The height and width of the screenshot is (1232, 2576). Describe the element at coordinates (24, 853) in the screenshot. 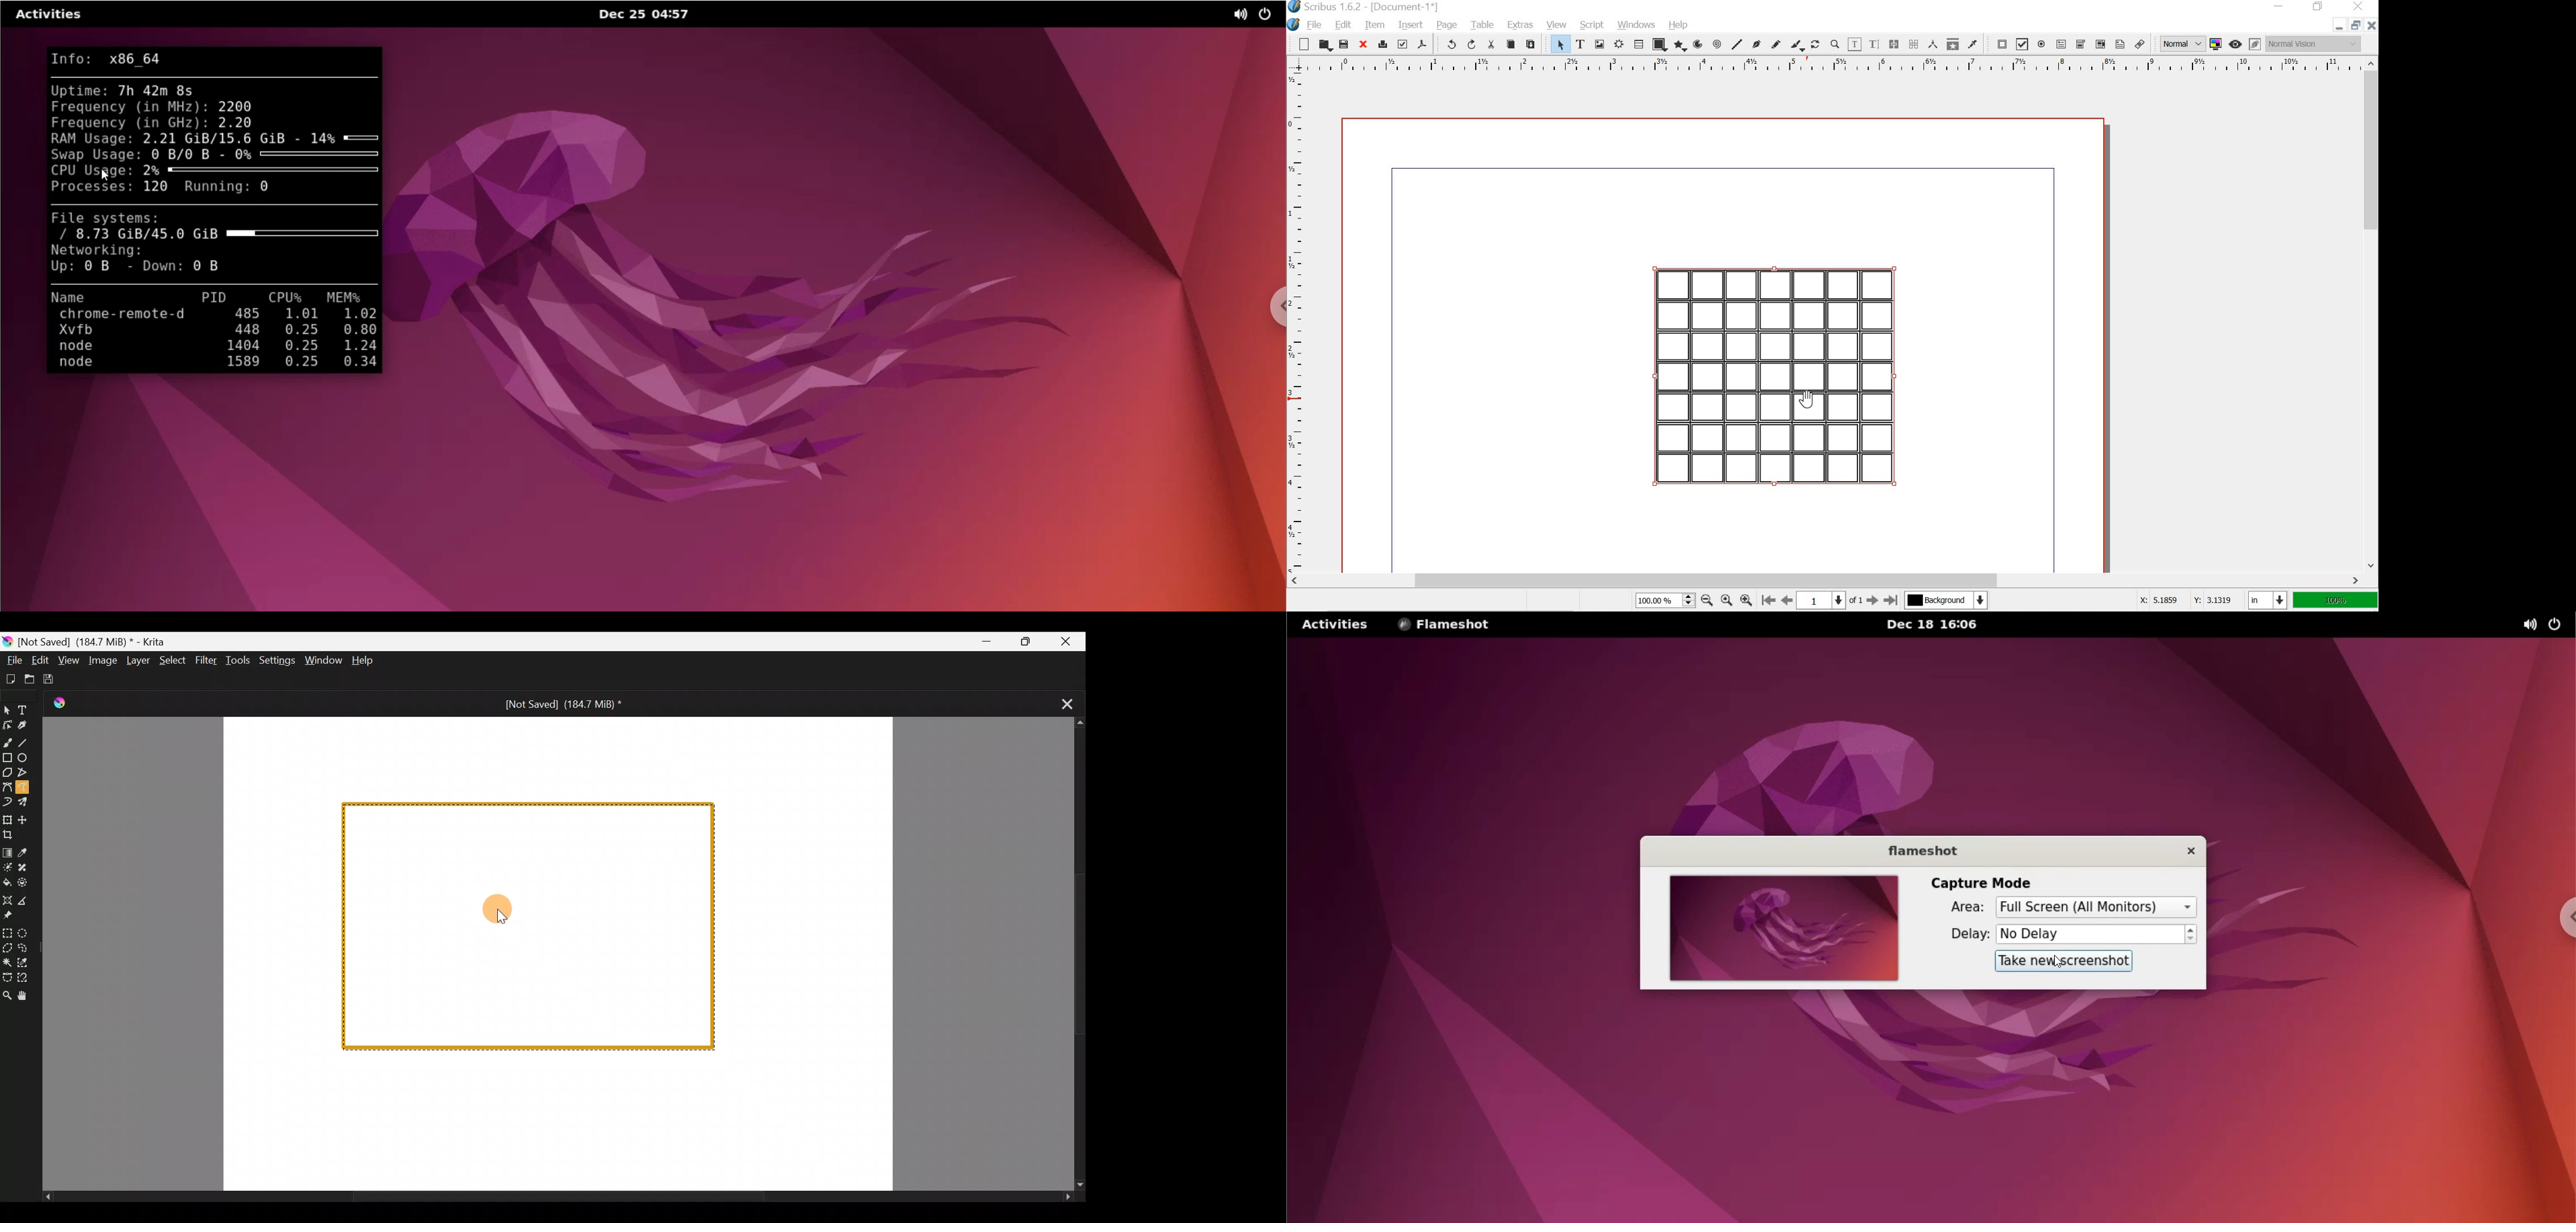

I see `Sample a colour` at that location.